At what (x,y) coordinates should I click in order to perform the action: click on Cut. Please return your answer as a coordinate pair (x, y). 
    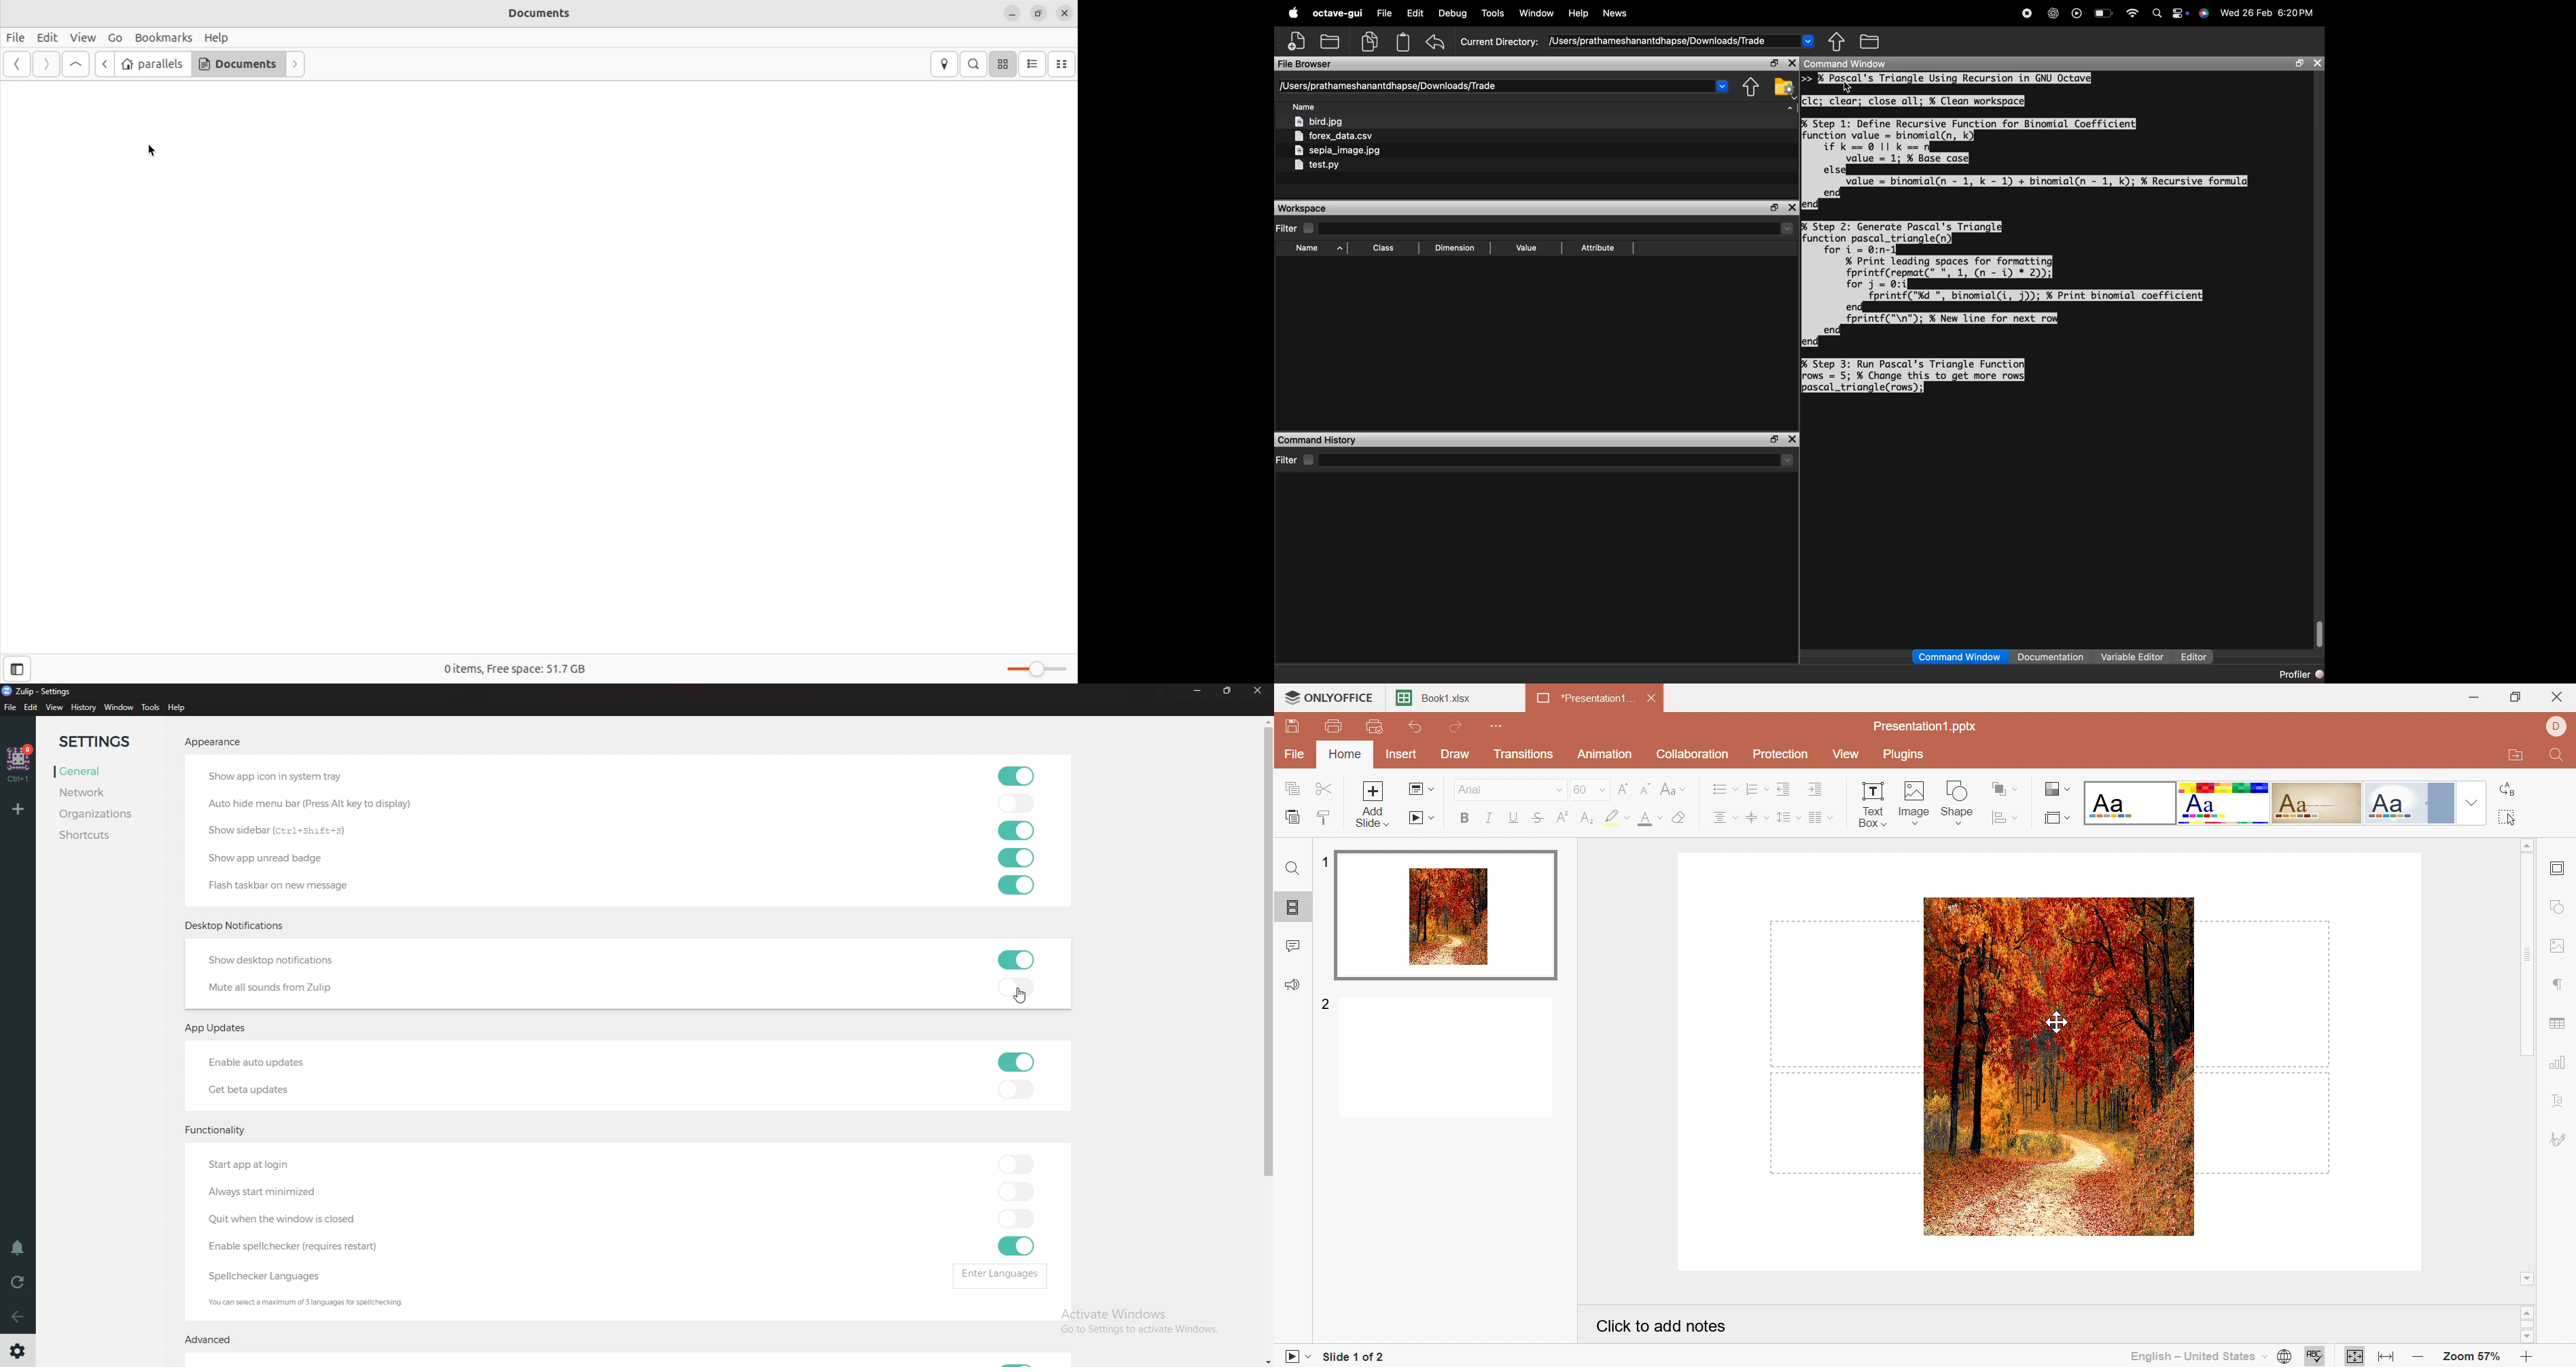
    Looking at the image, I should click on (1324, 788).